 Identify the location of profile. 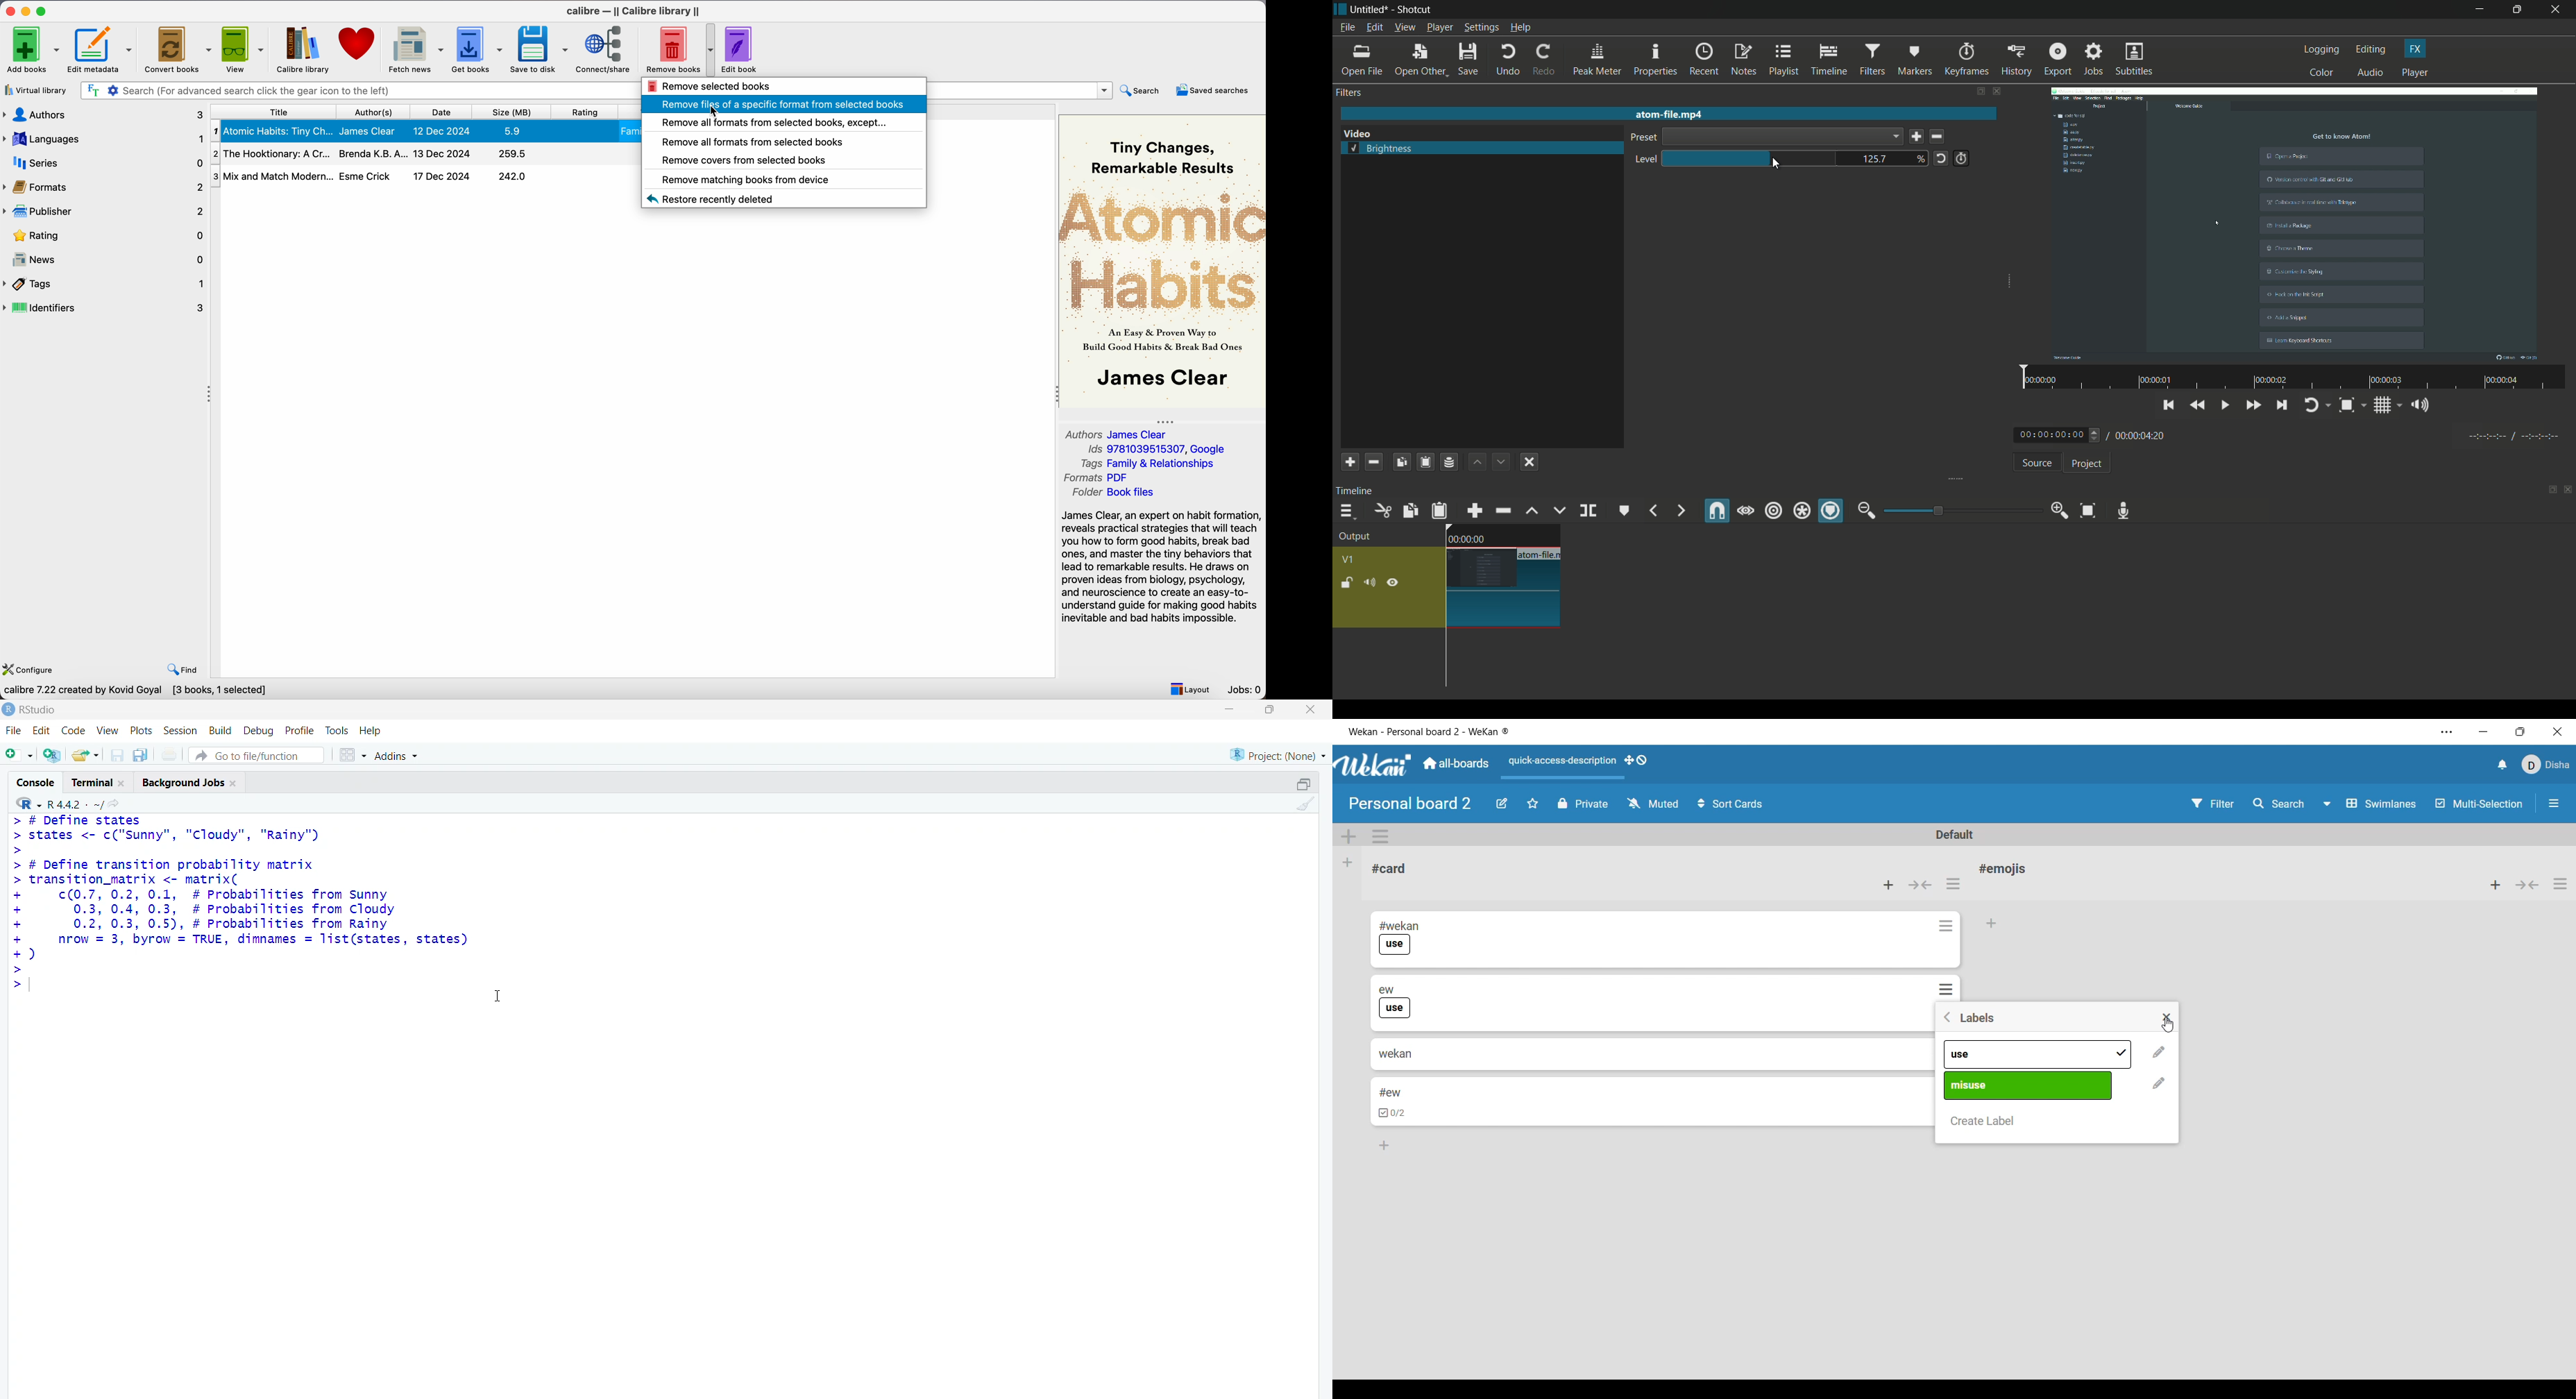
(297, 731).